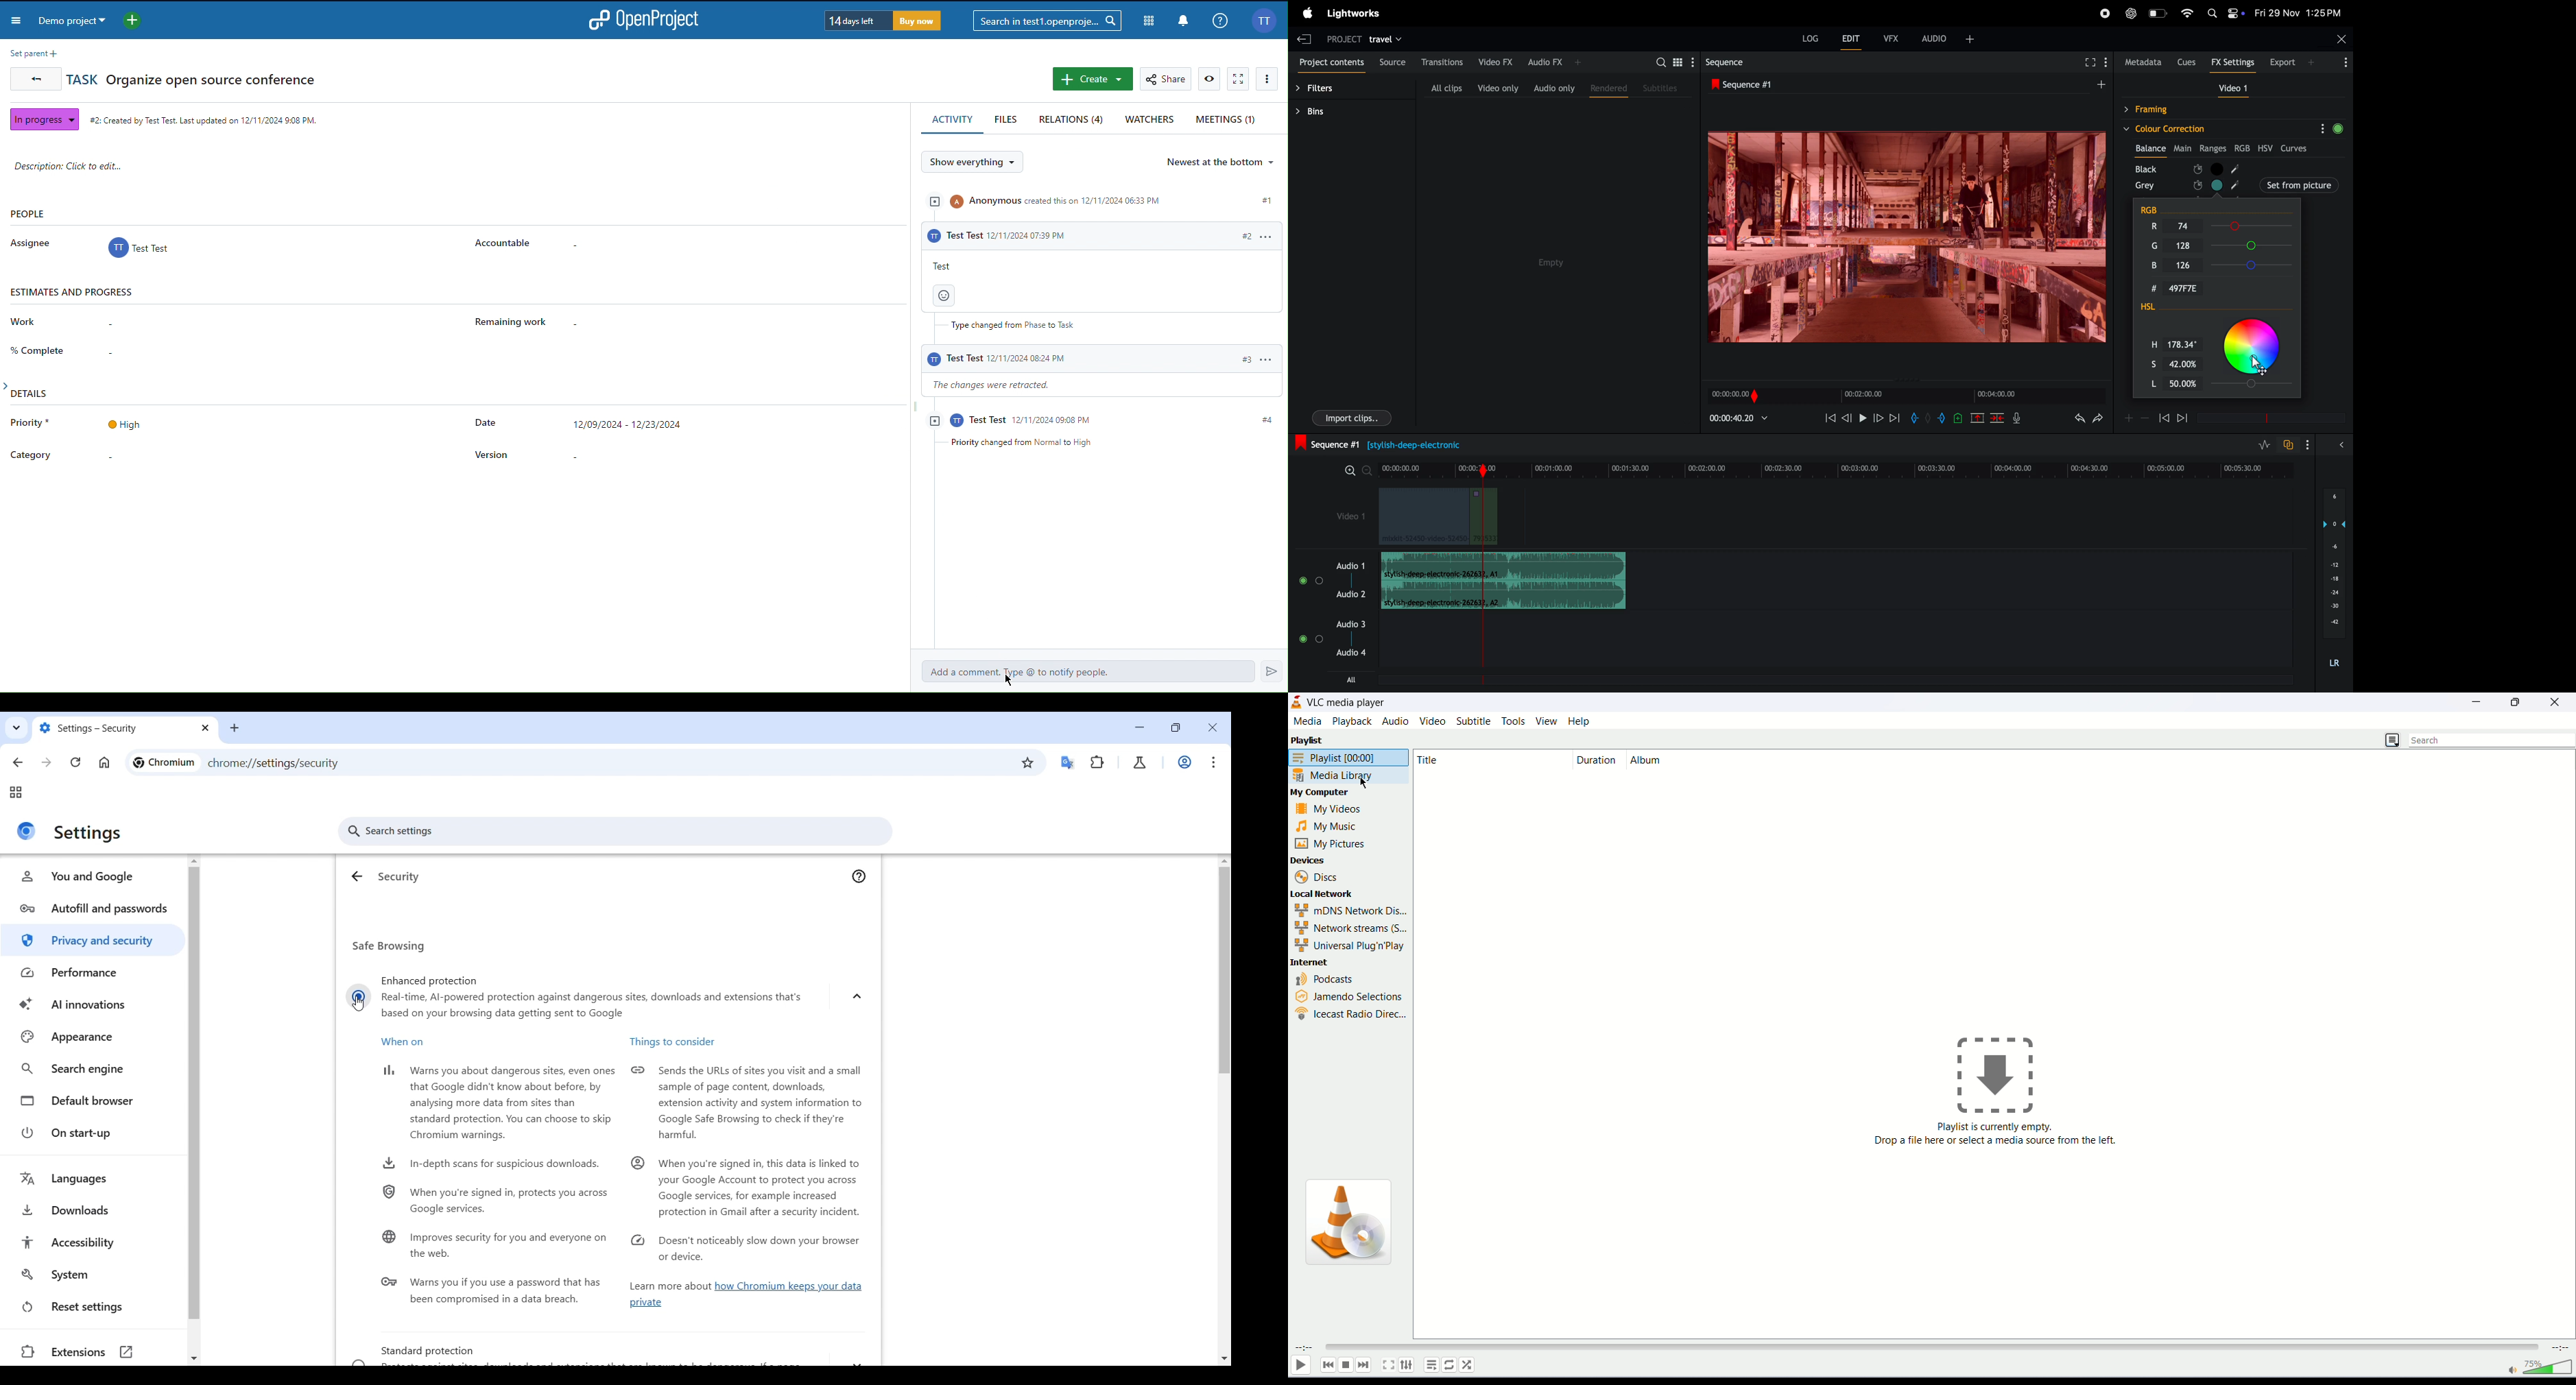 Image resolution: width=2576 pixels, height=1400 pixels. Describe the element at coordinates (1366, 1365) in the screenshot. I see `next` at that location.